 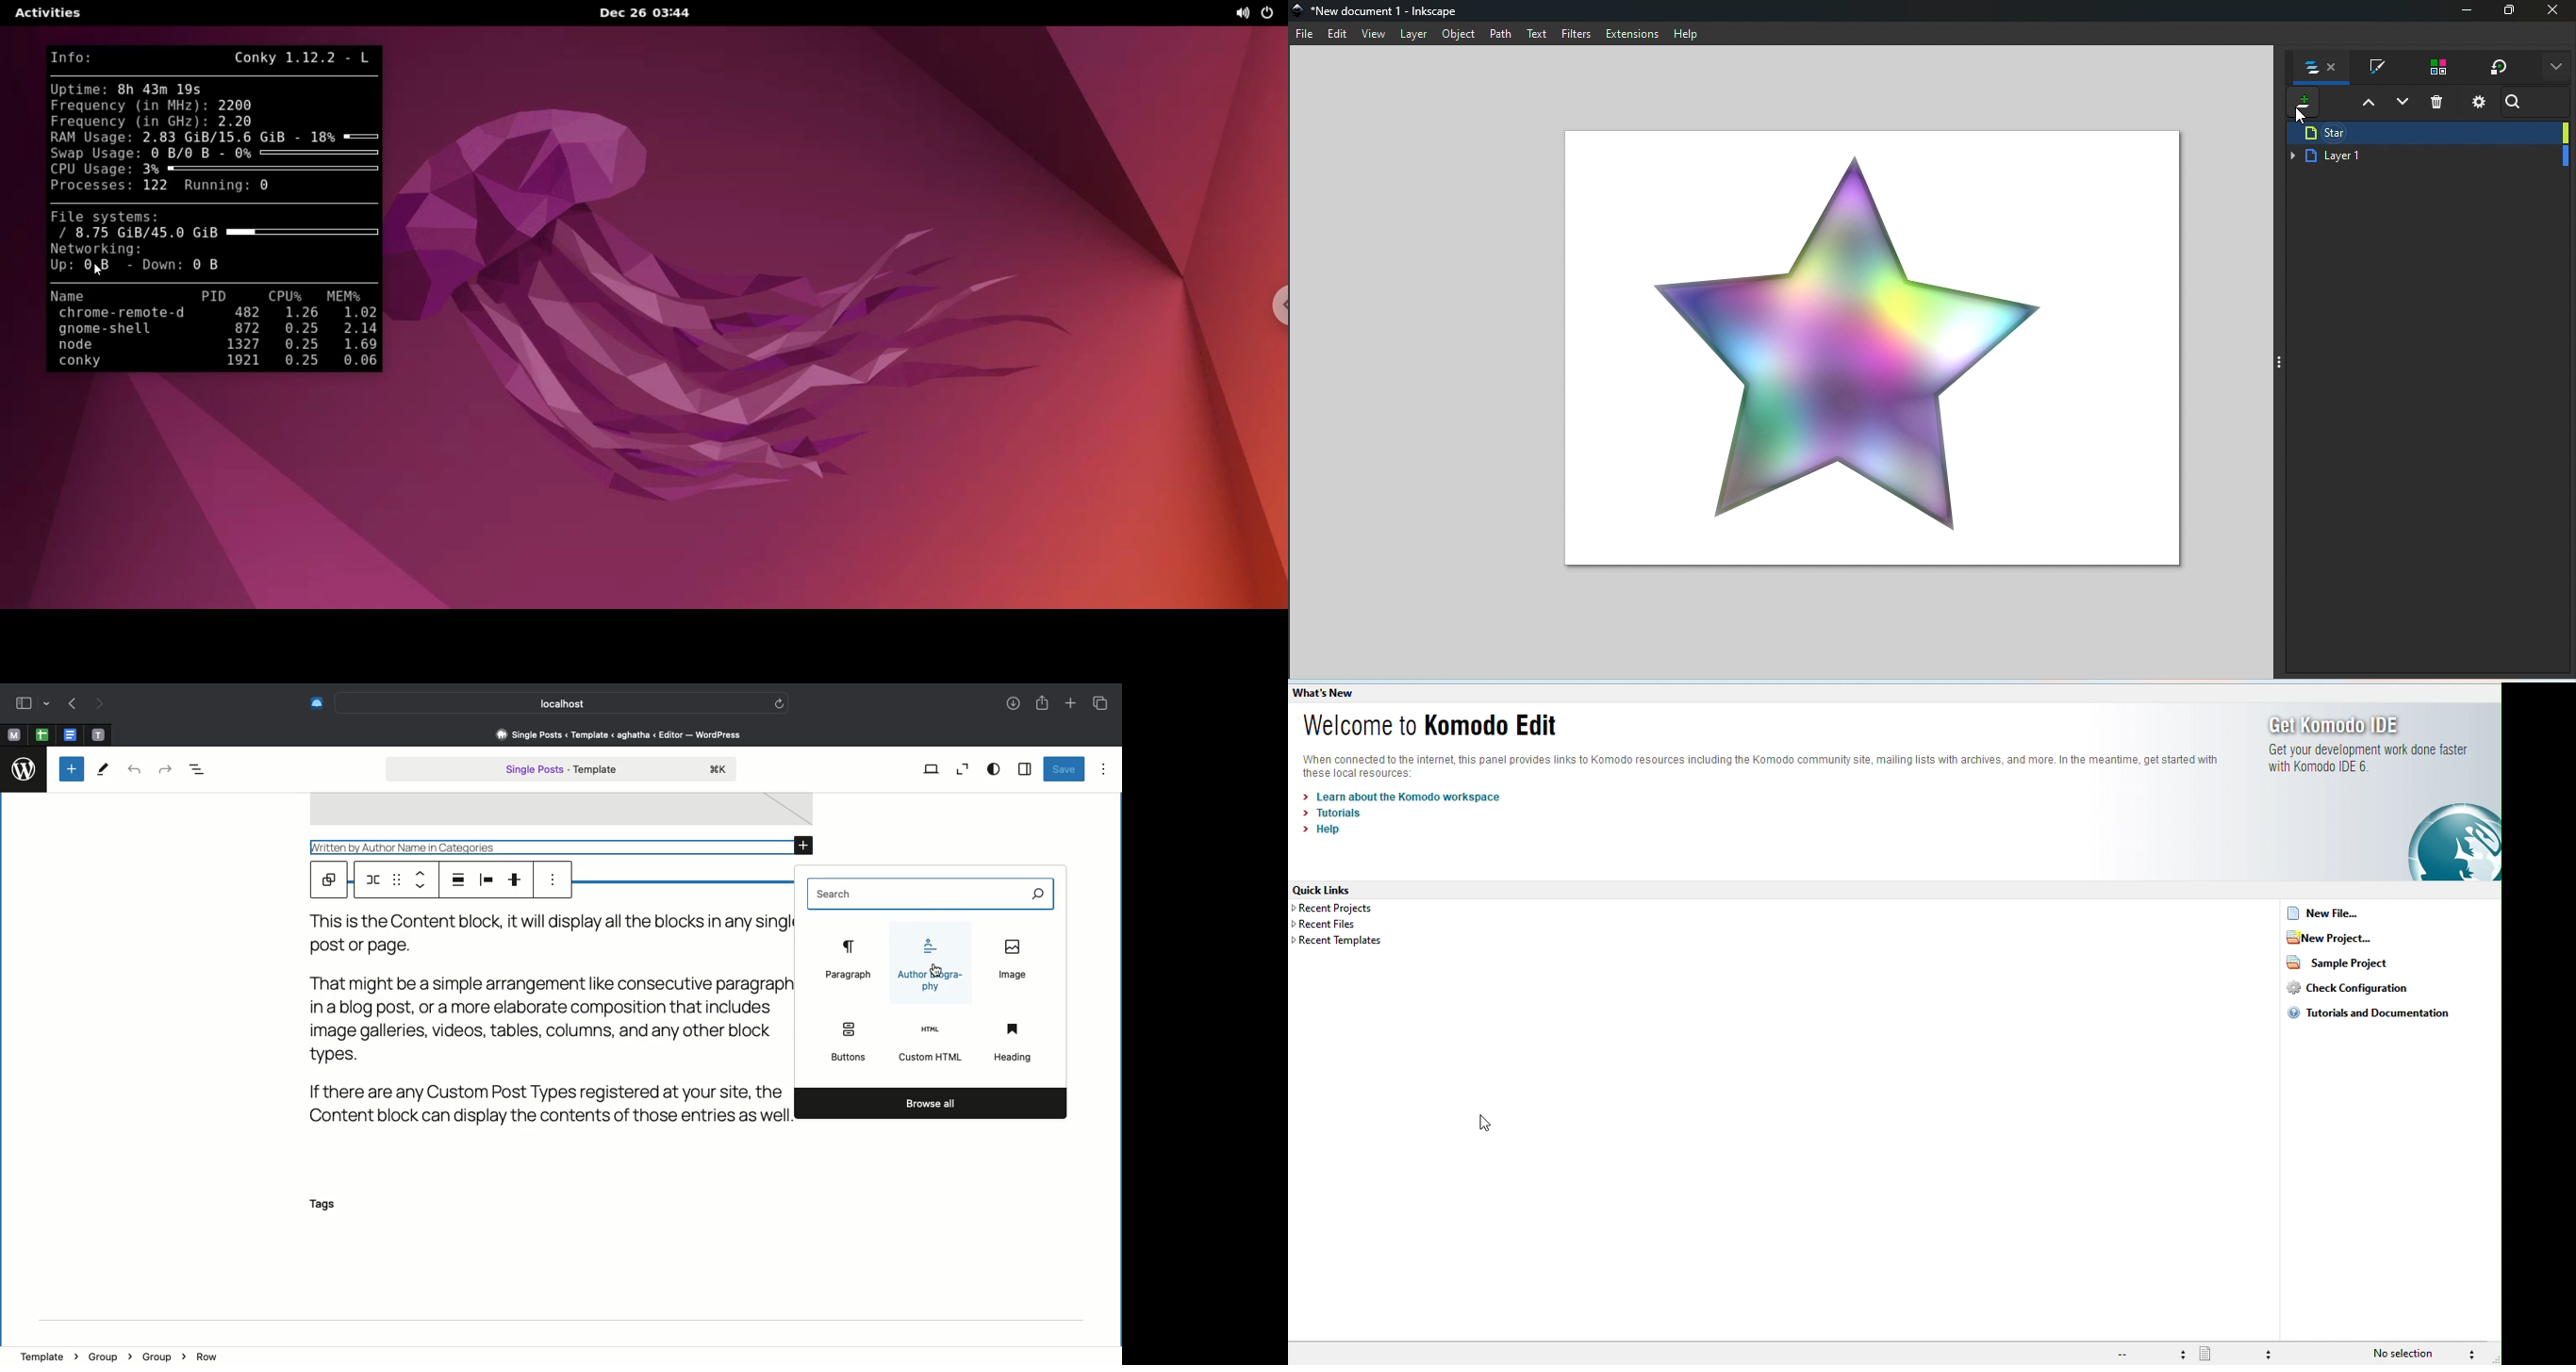 What do you see at coordinates (560, 811) in the screenshot?
I see `image` at bounding box center [560, 811].